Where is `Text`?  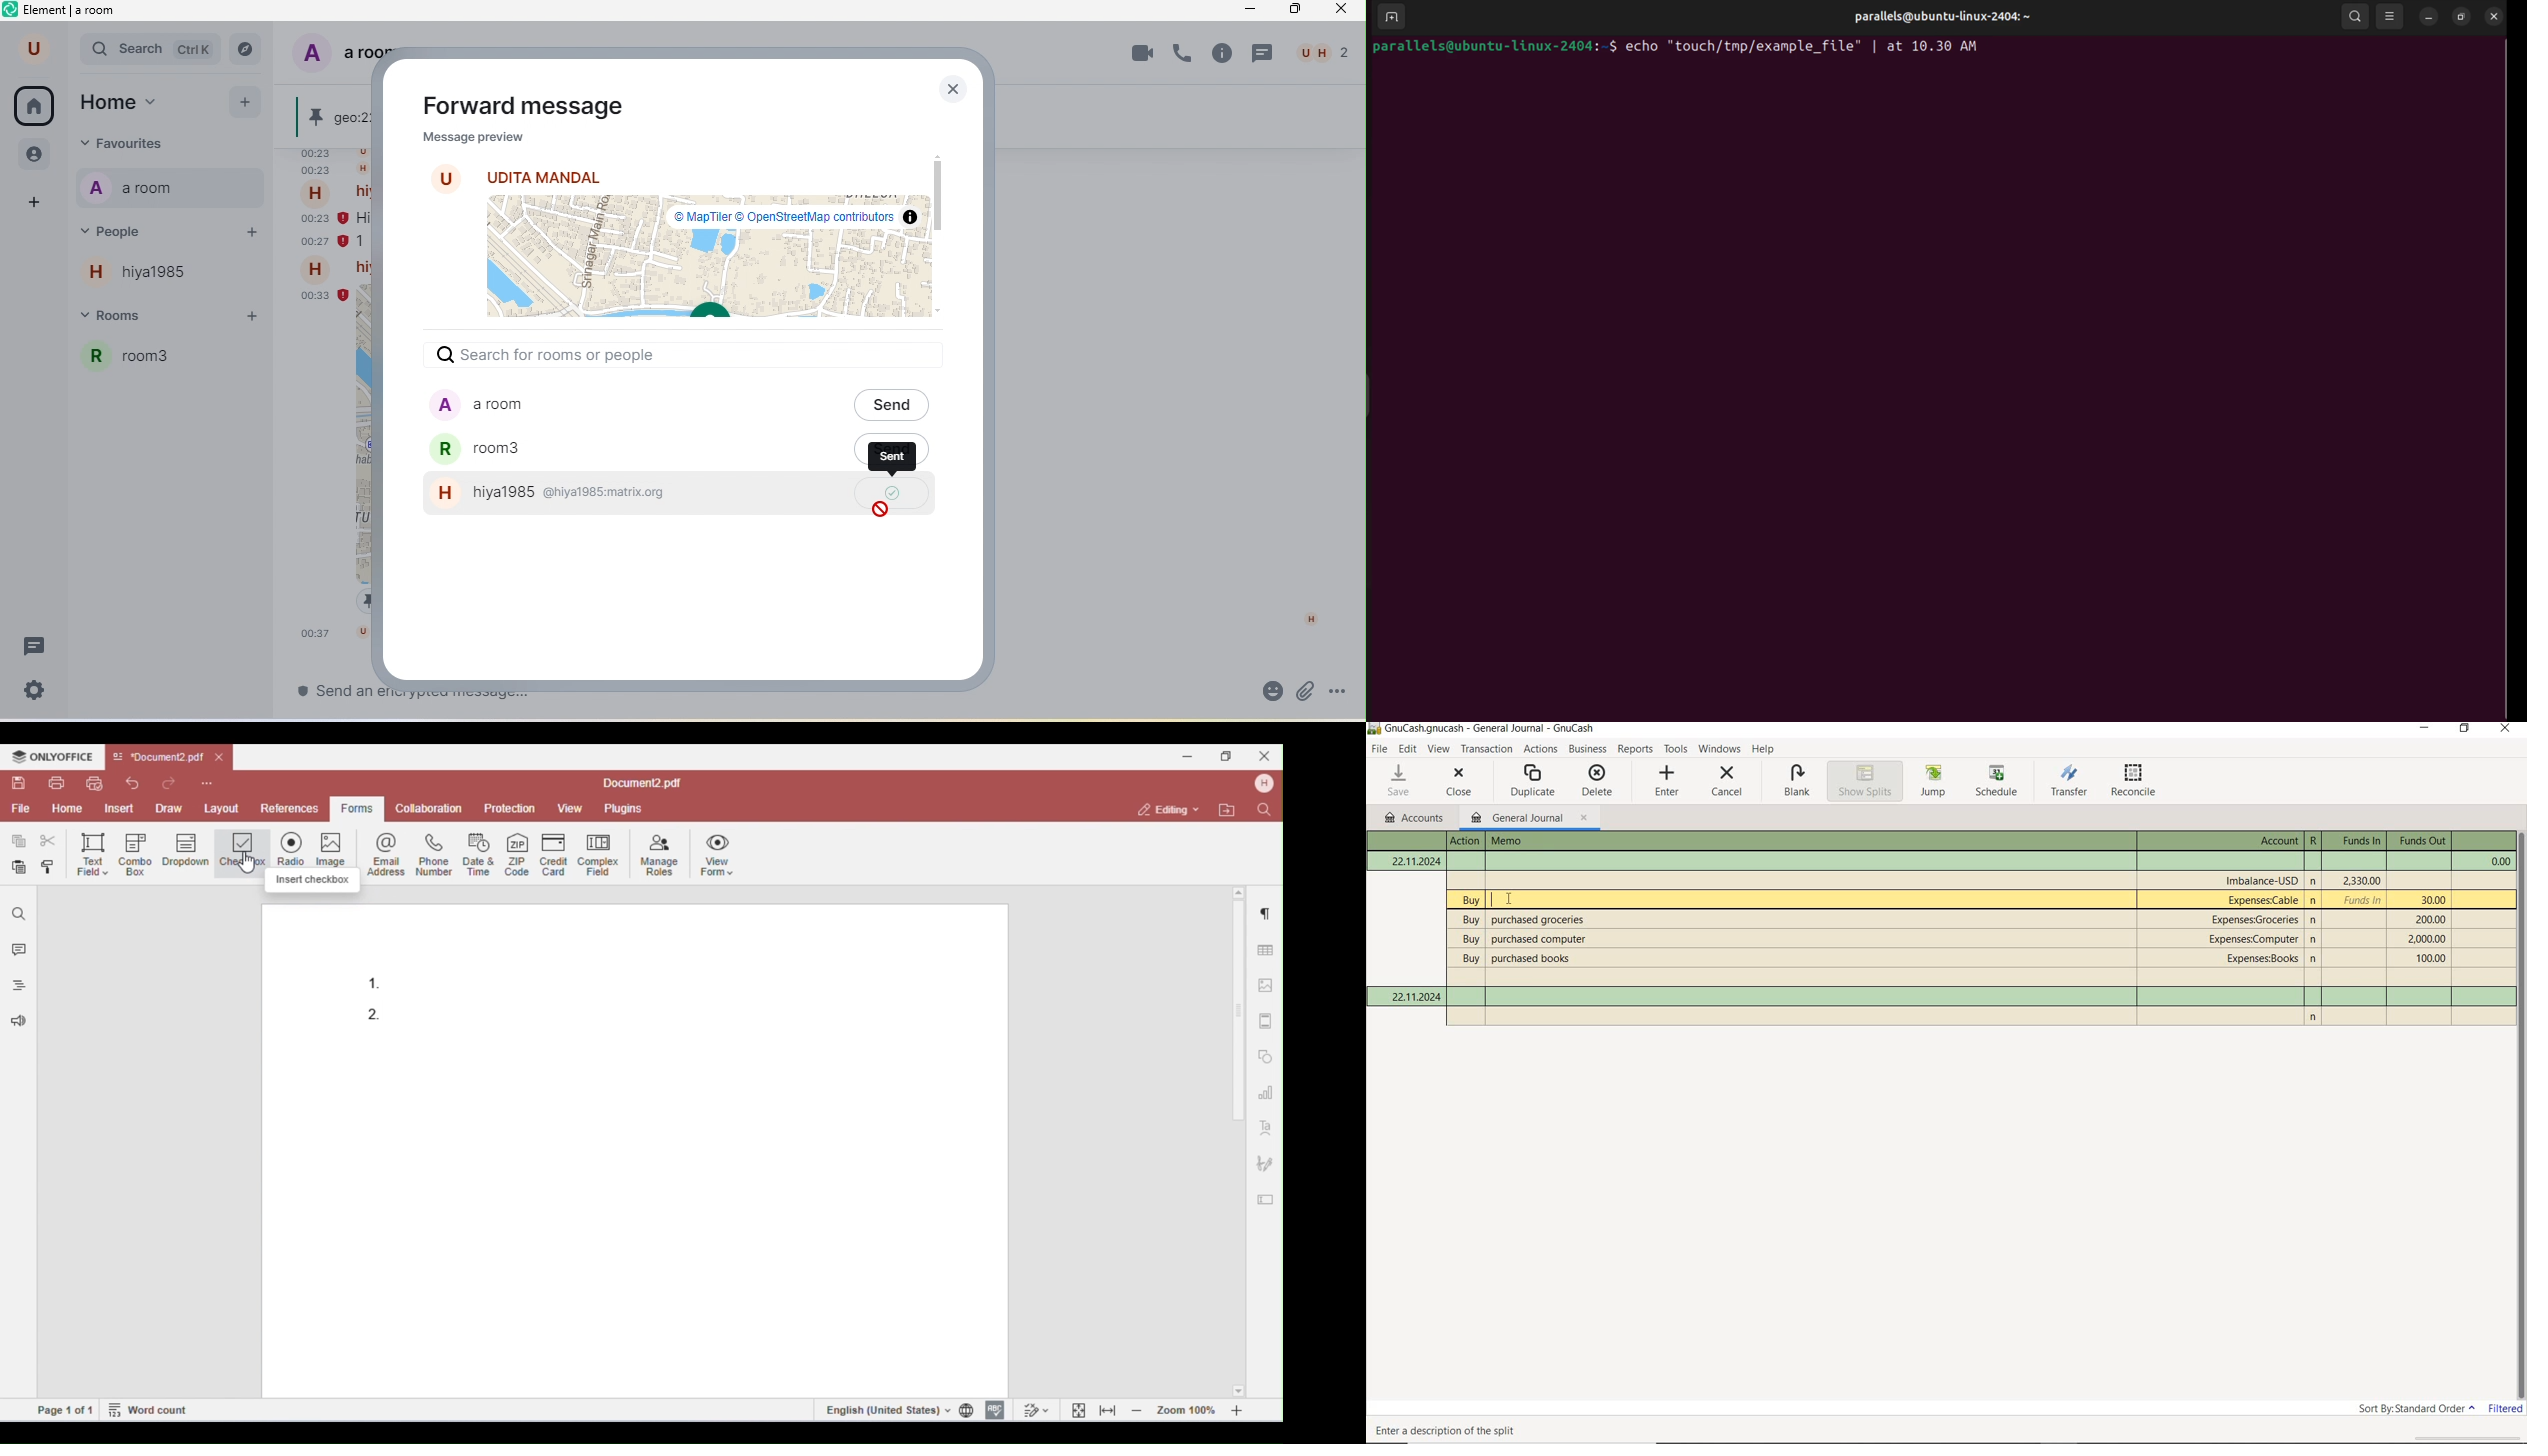 Text is located at coordinates (1466, 841).